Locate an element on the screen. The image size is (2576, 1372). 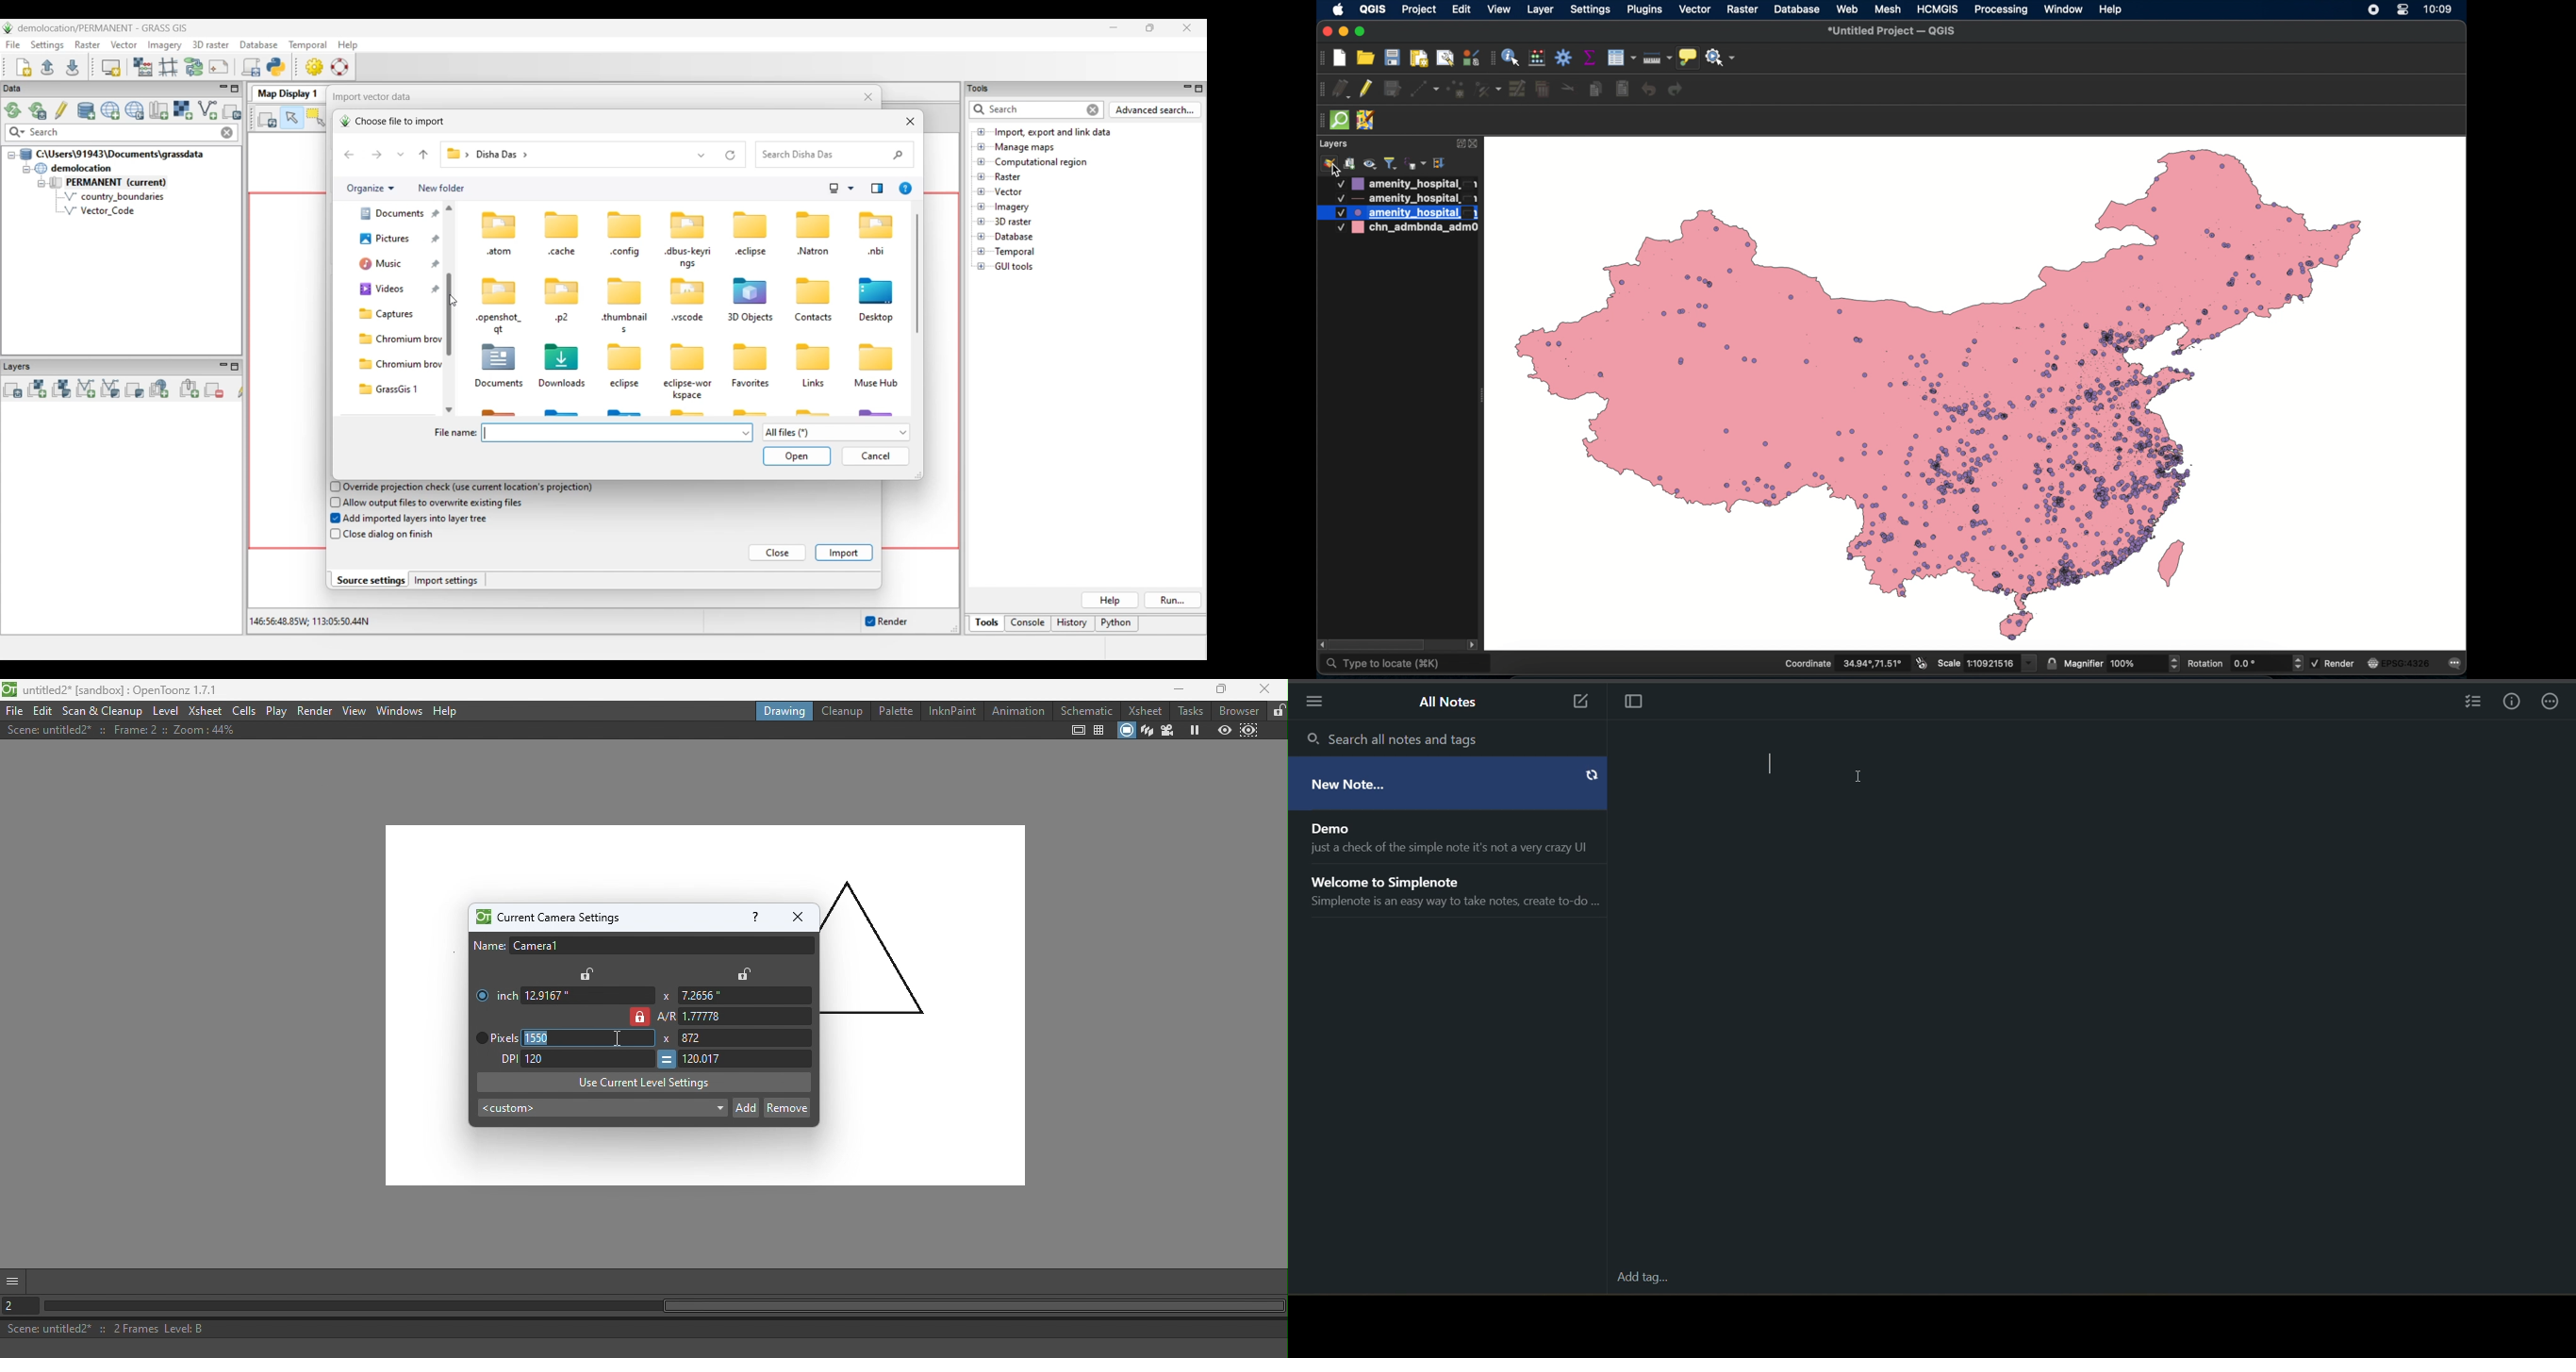
scroll left arrow is located at coordinates (1318, 643).